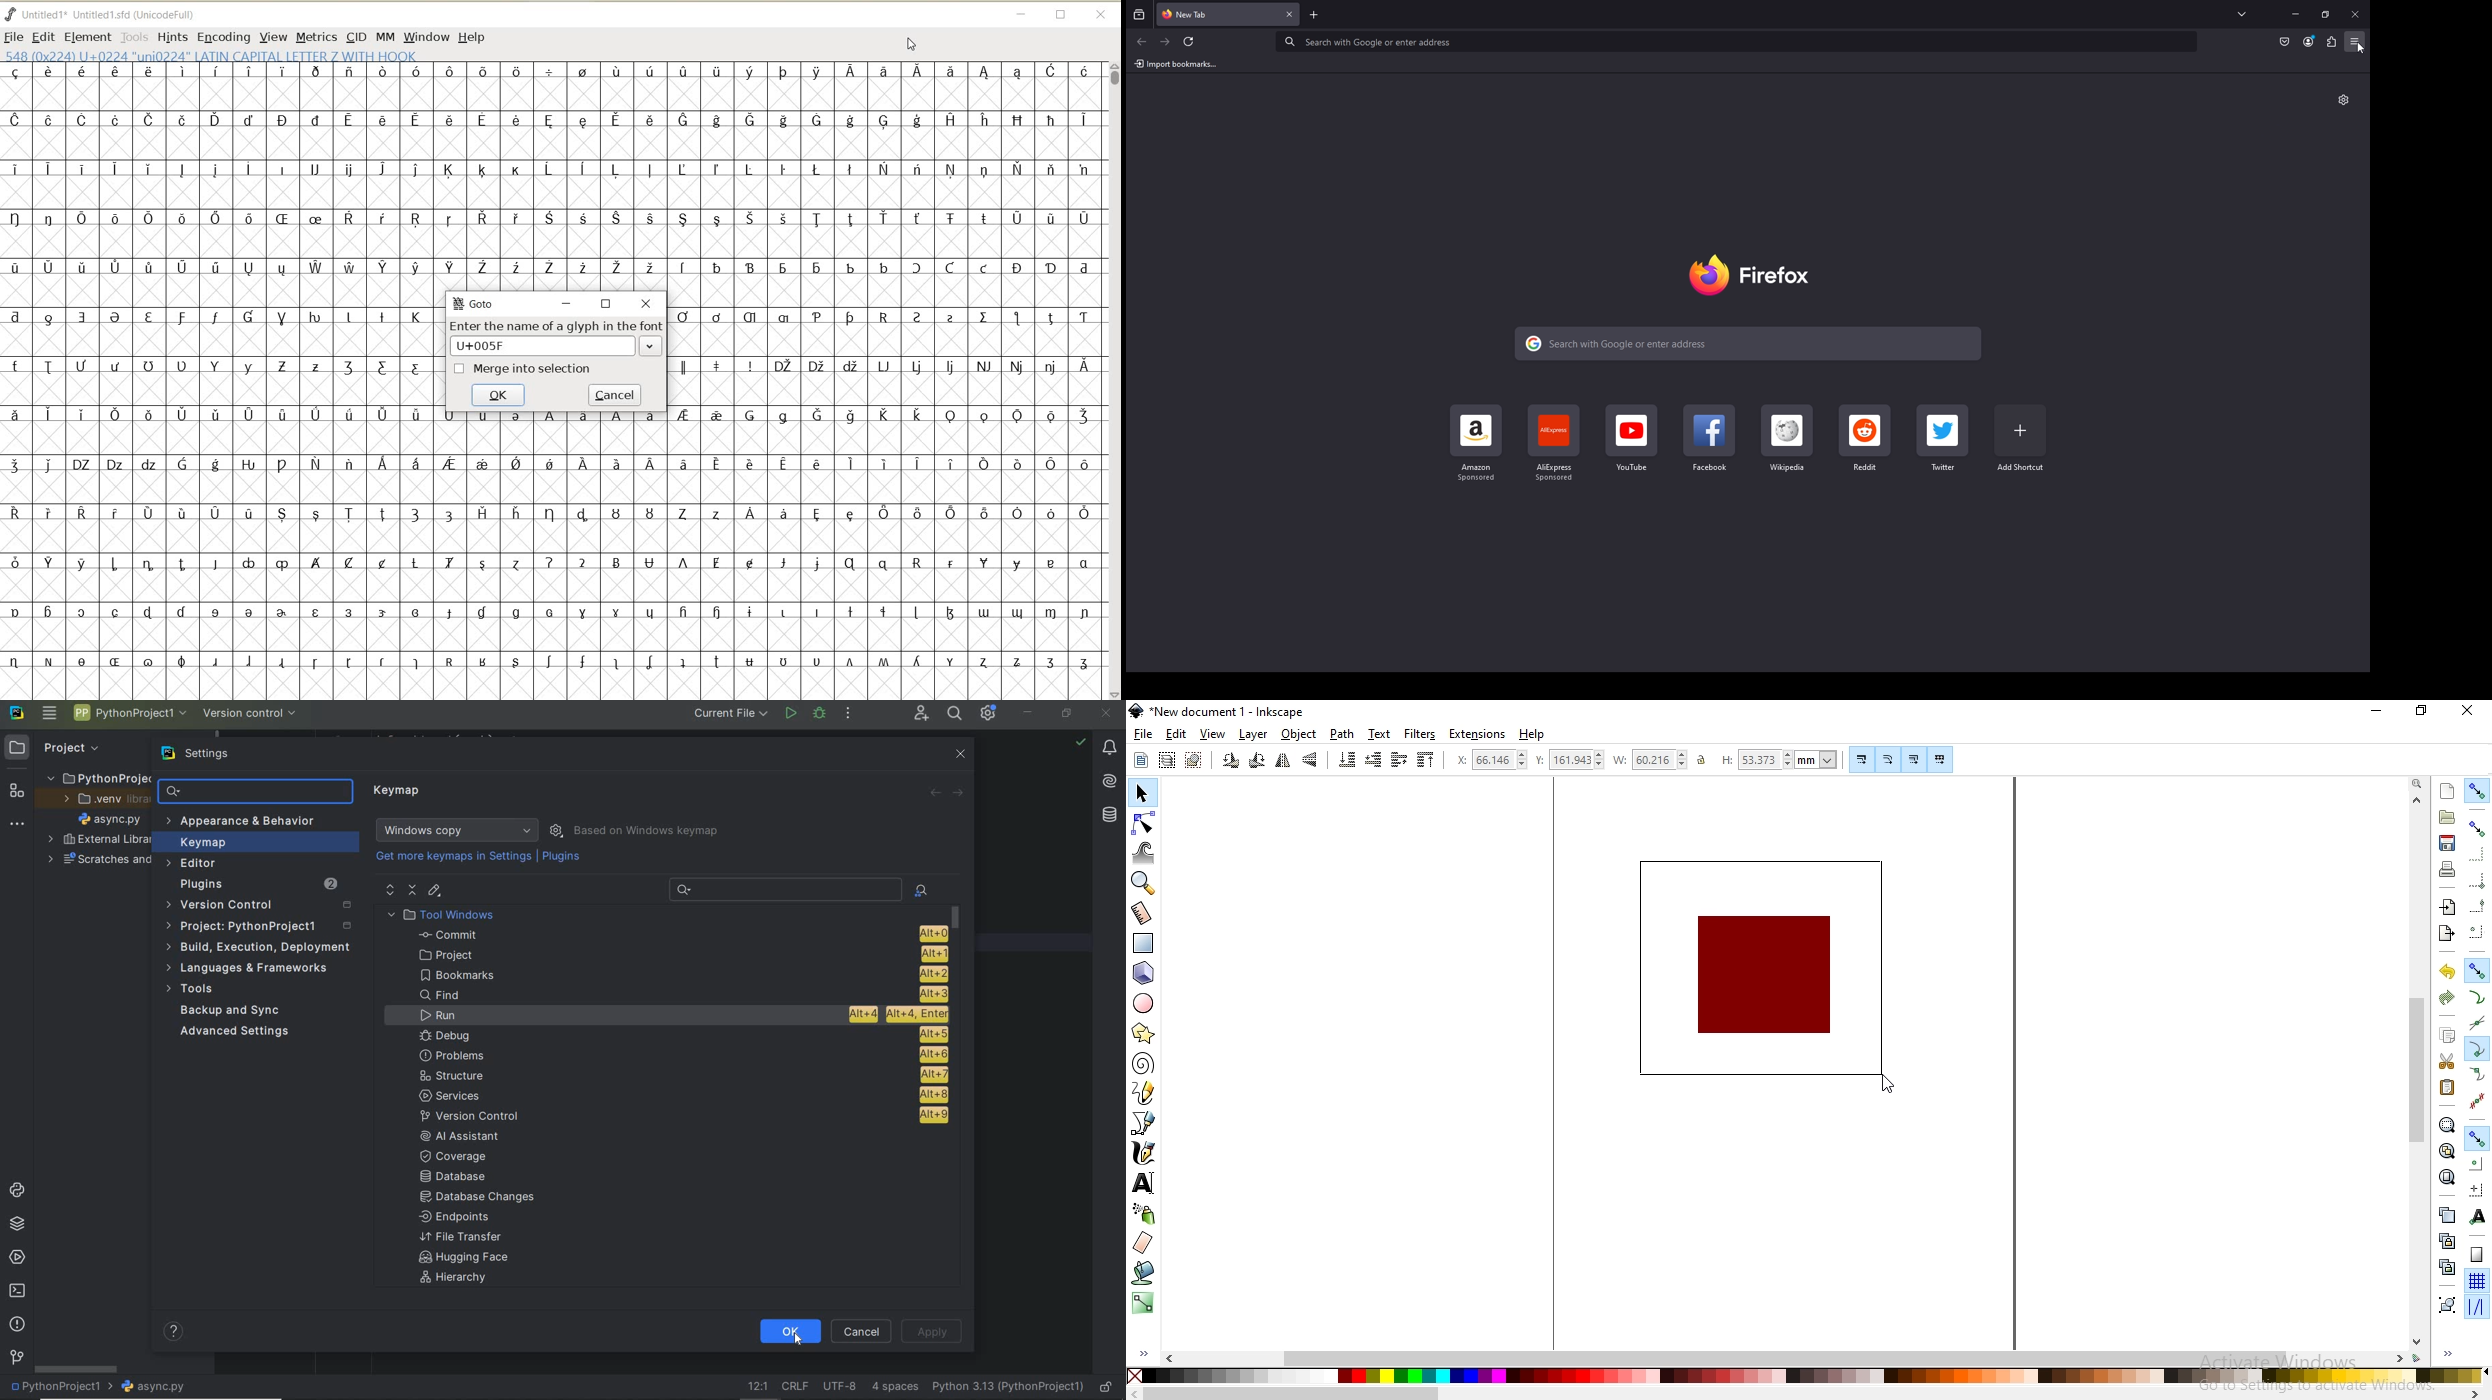 The height and width of the screenshot is (1400, 2492). I want to click on restore down, so click(2420, 709).